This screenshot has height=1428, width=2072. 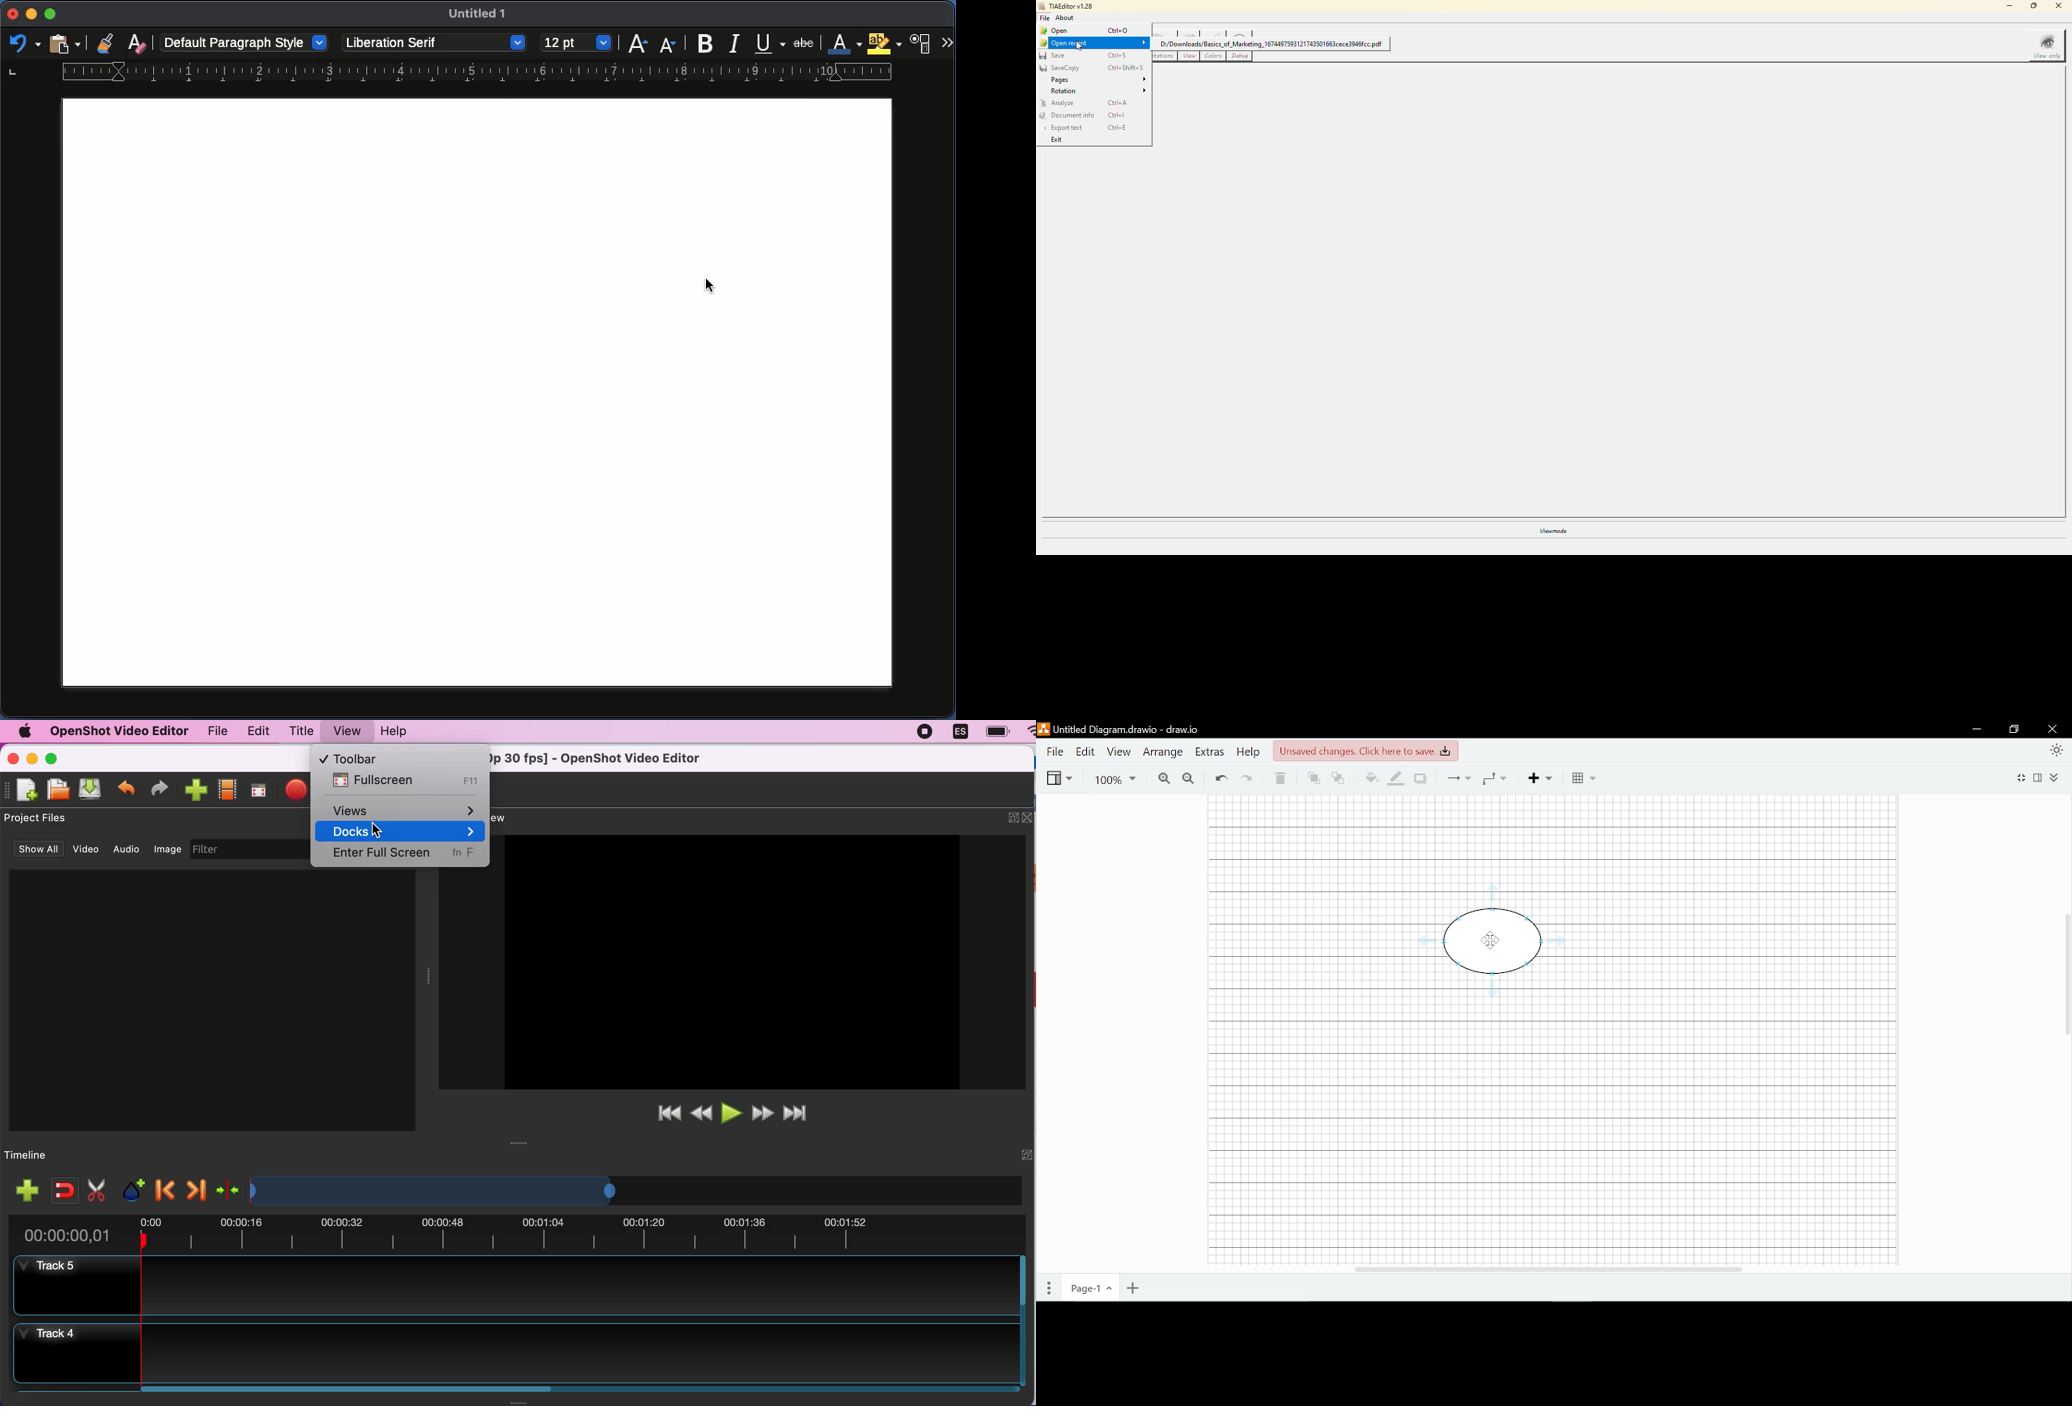 What do you see at coordinates (342, 731) in the screenshot?
I see `view` at bounding box center [342, 731].